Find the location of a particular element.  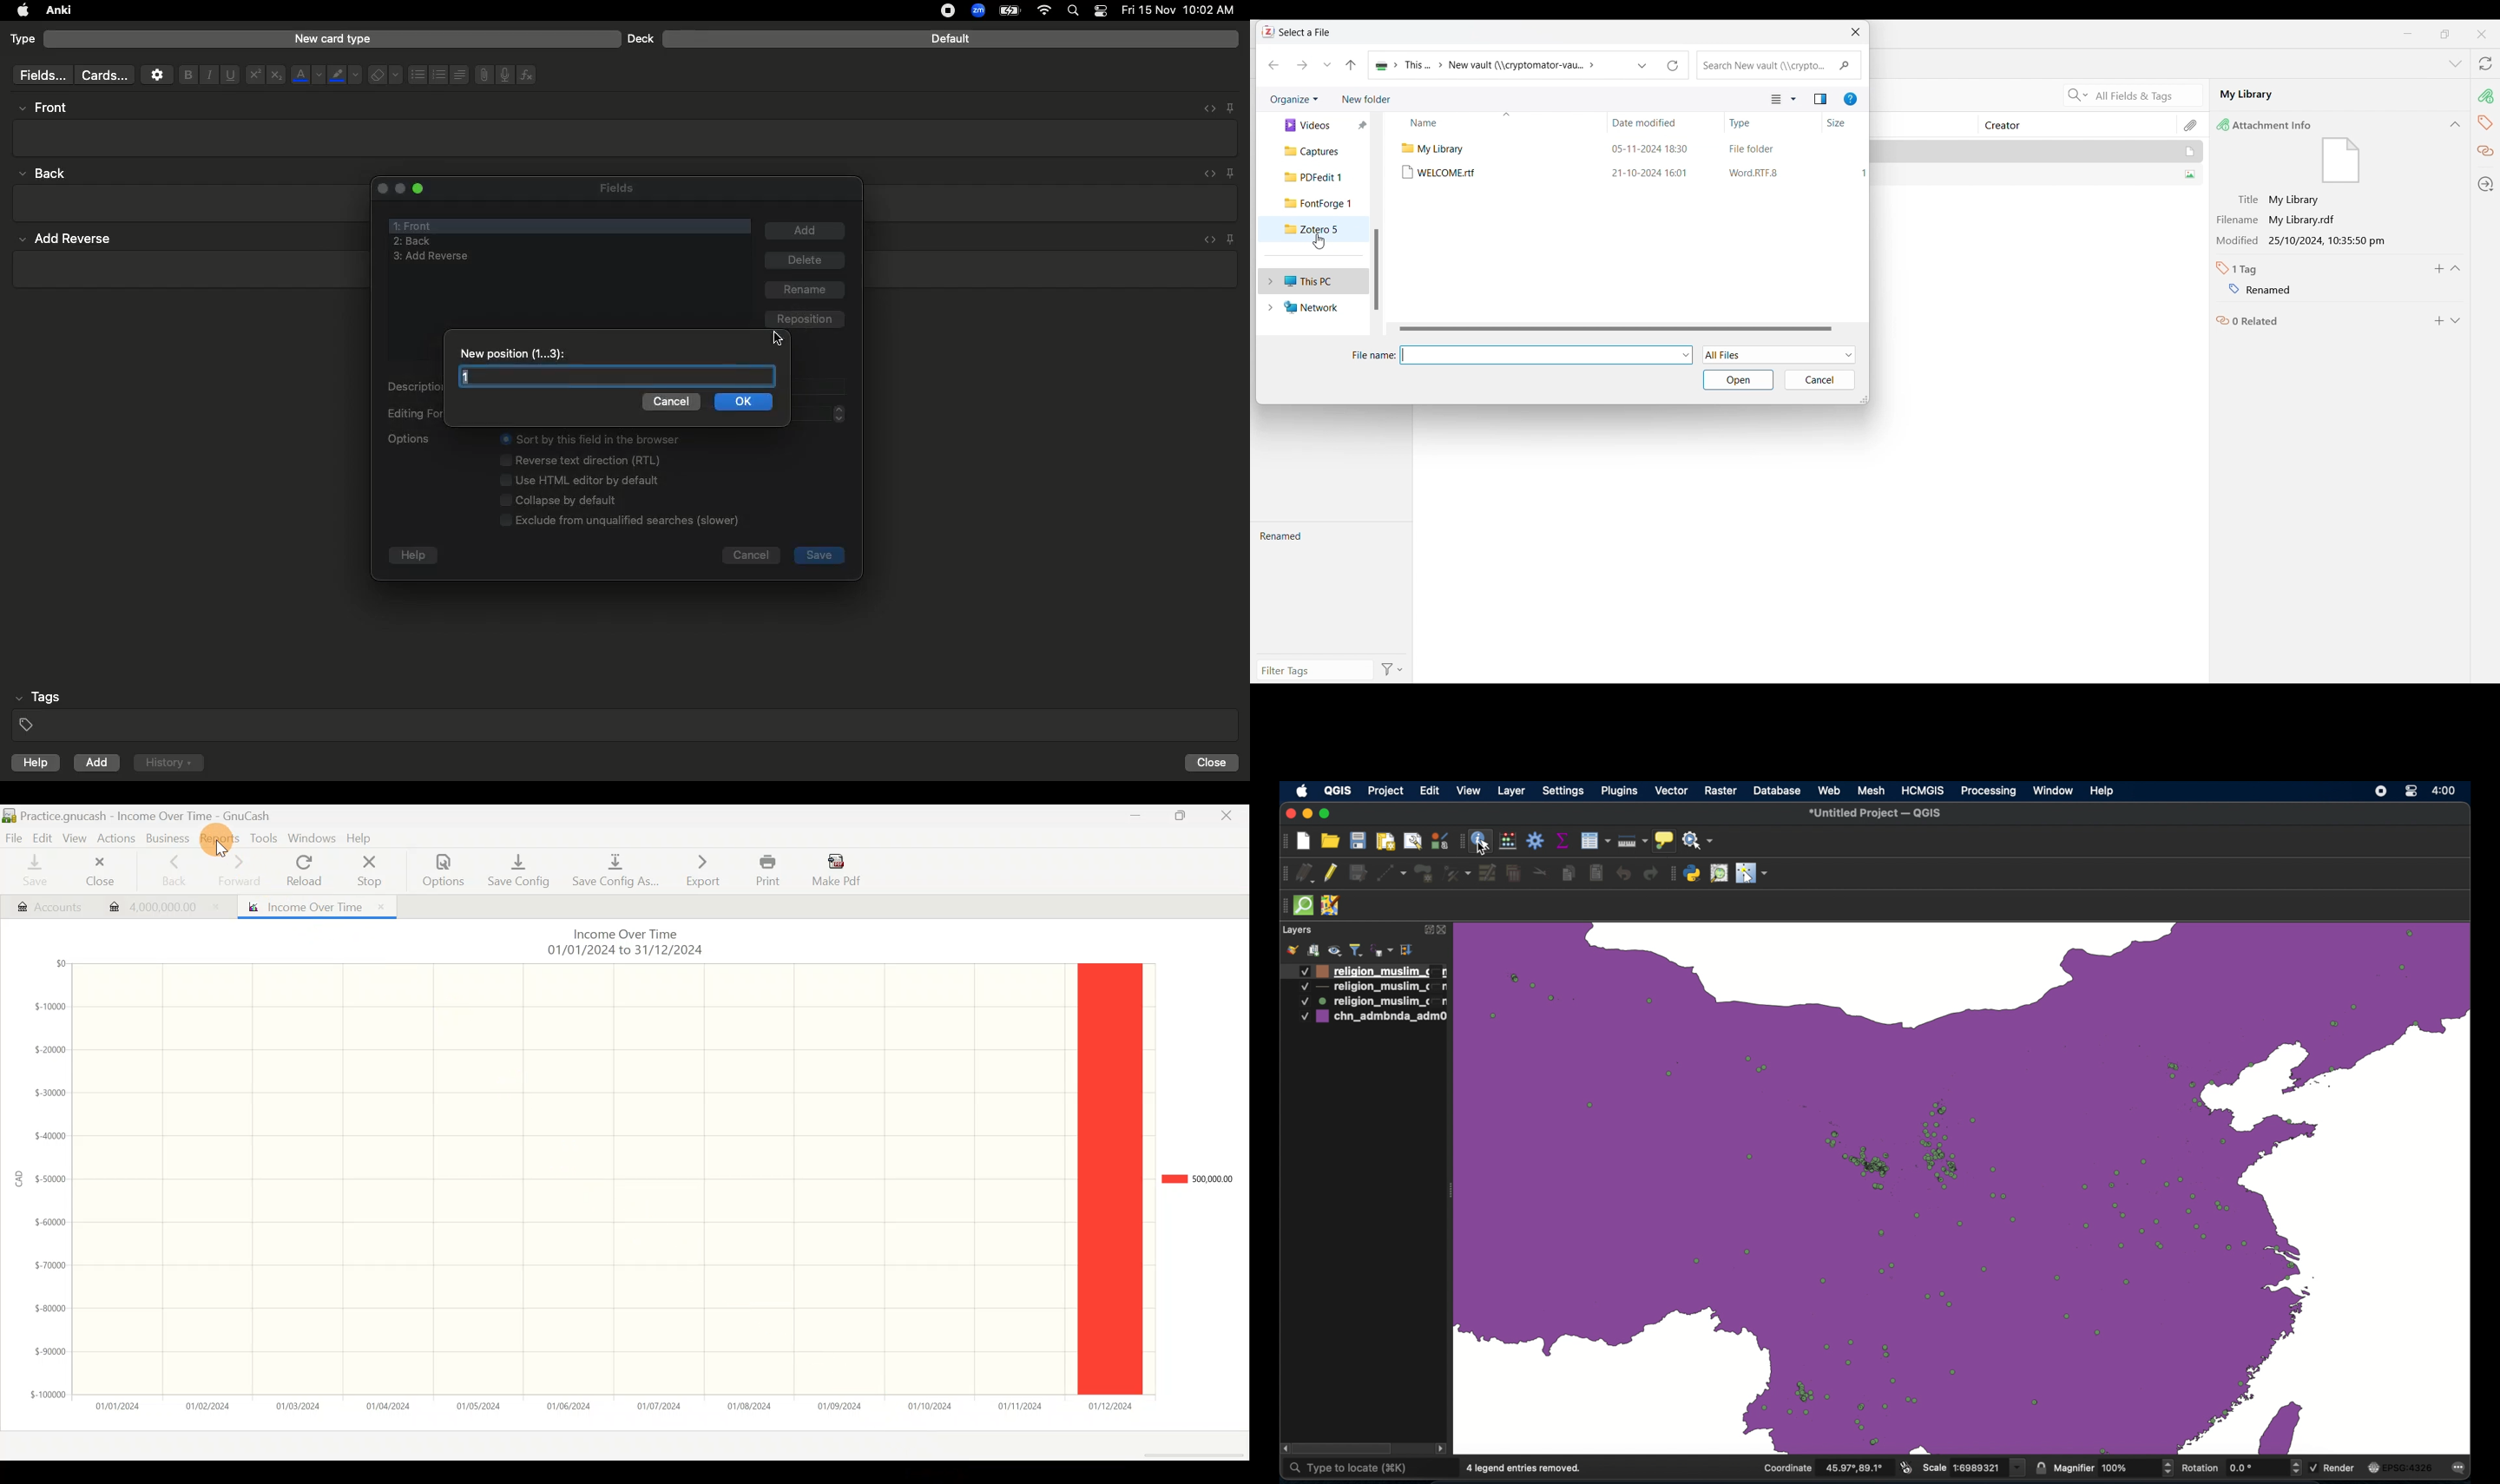

Type in file name is located at coordinates (1536, 355).